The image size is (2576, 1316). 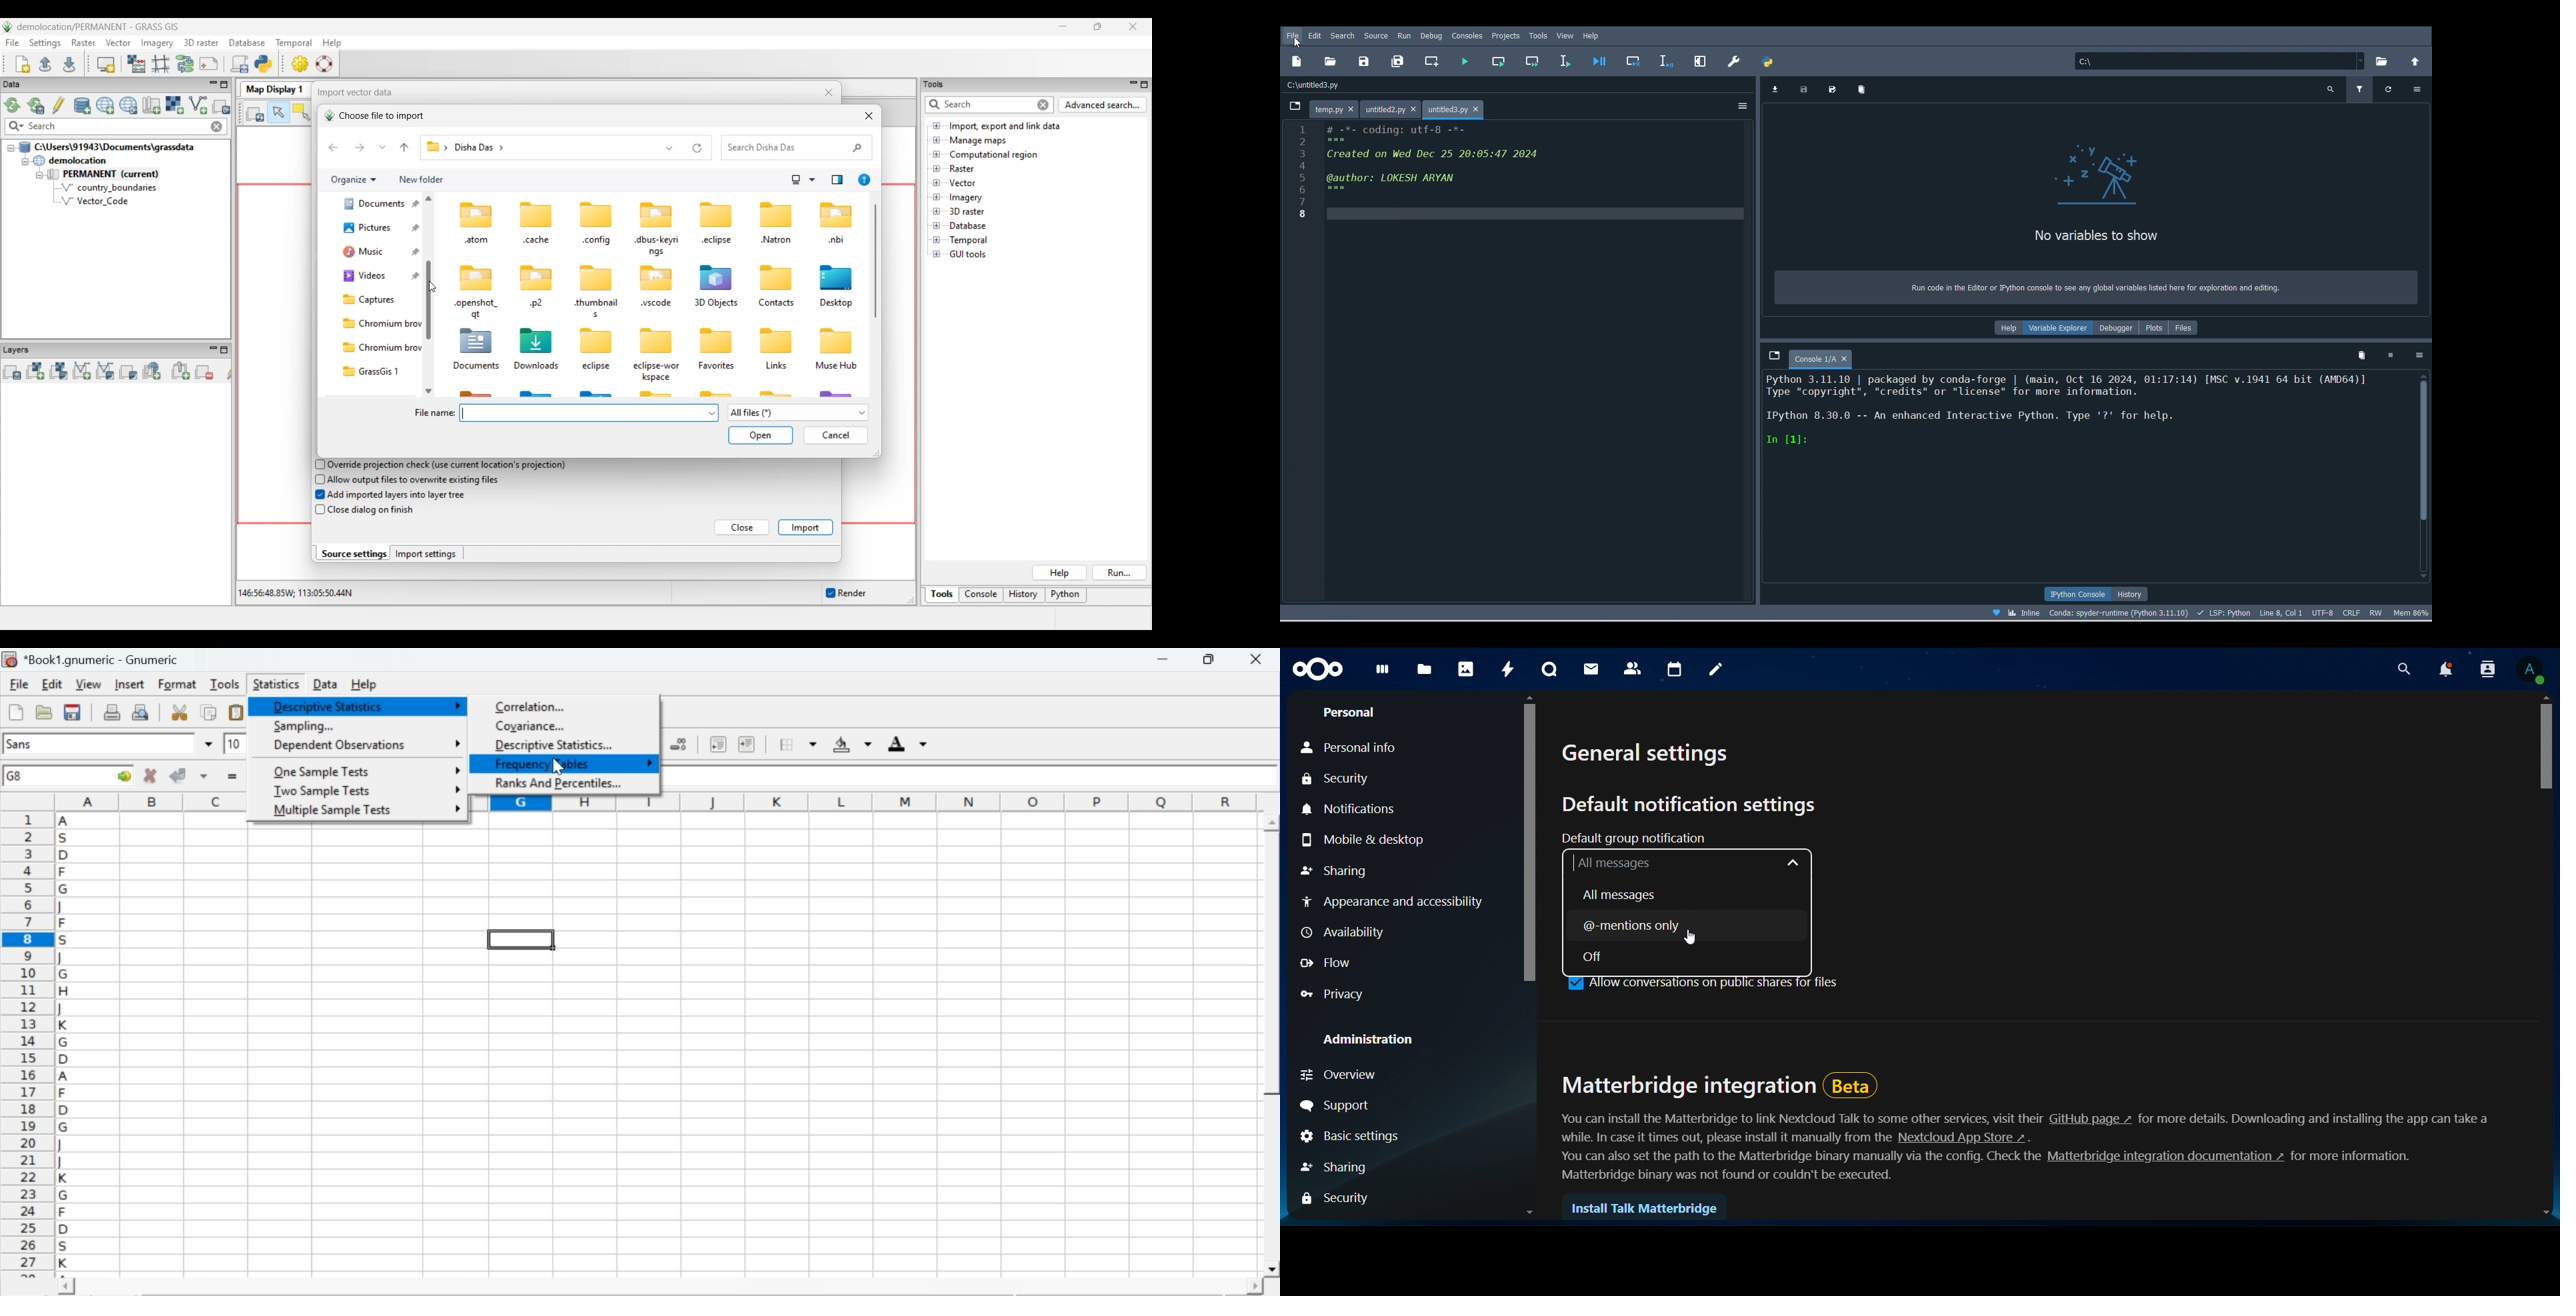 What do you see at coordinates (1666, 58) in the screenshot?
I see `Debug selection or current line` at bounding box center [1666, 58].